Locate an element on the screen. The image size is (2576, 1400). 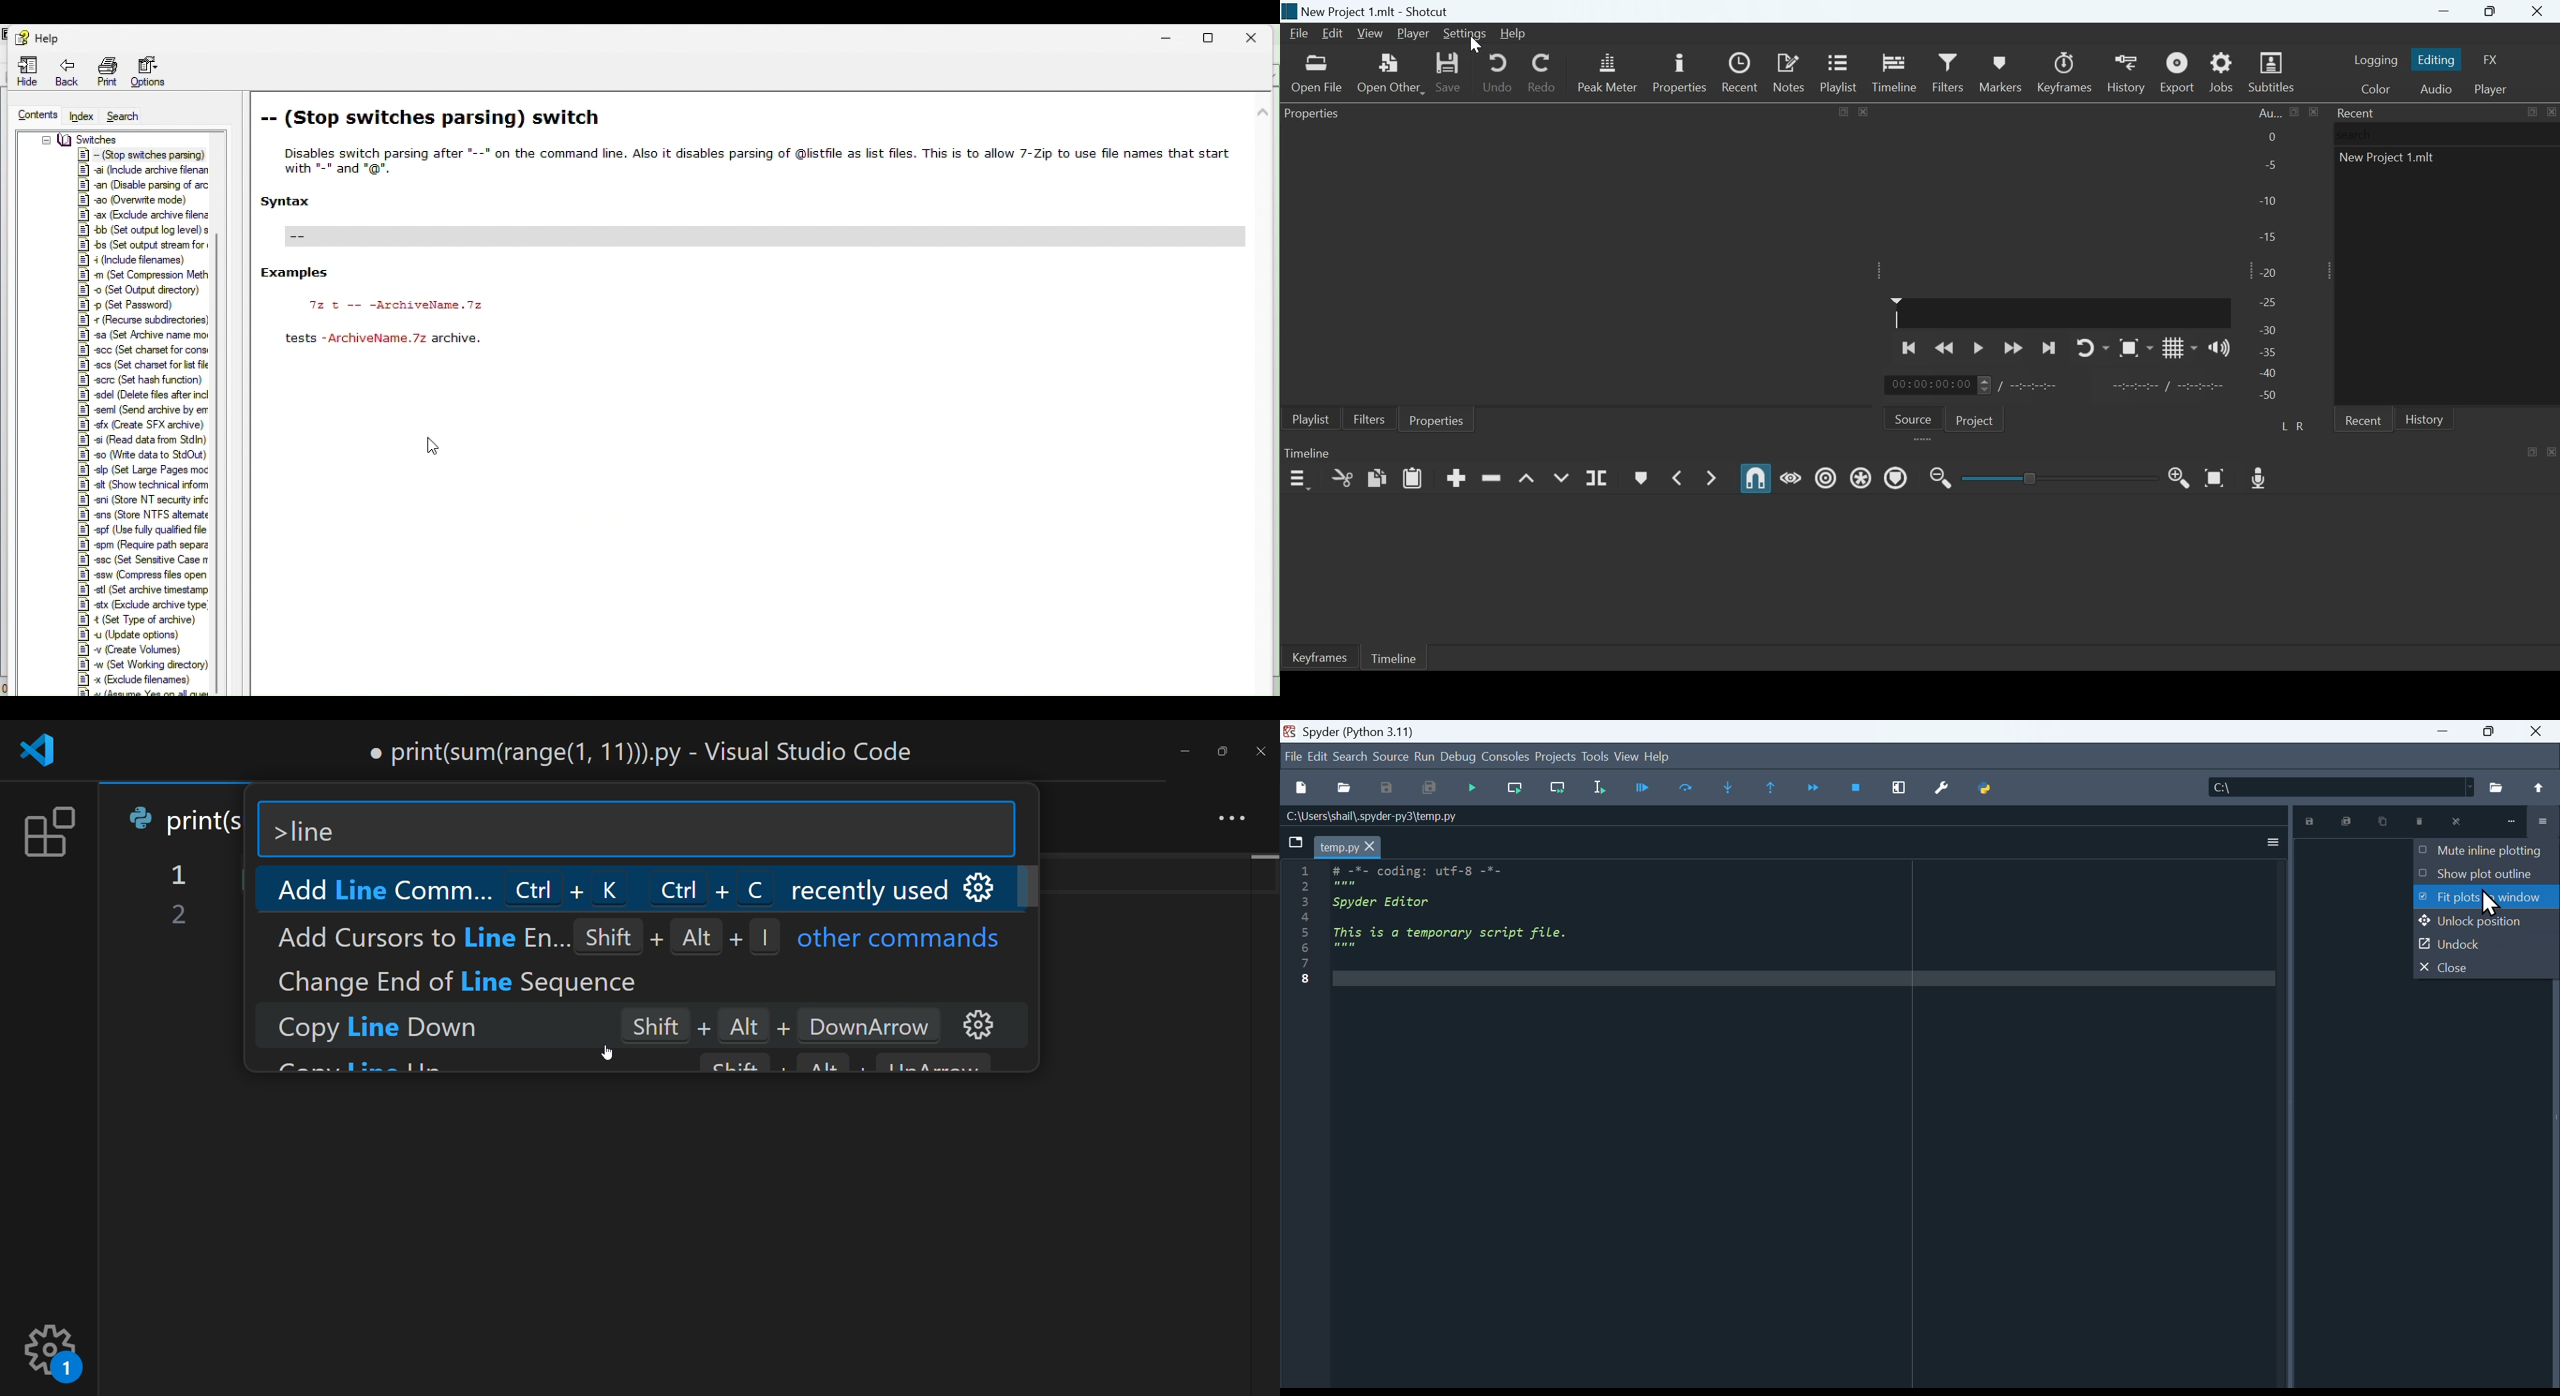
Spyder (Python 3.11) is located at coordinates (1360, 732).